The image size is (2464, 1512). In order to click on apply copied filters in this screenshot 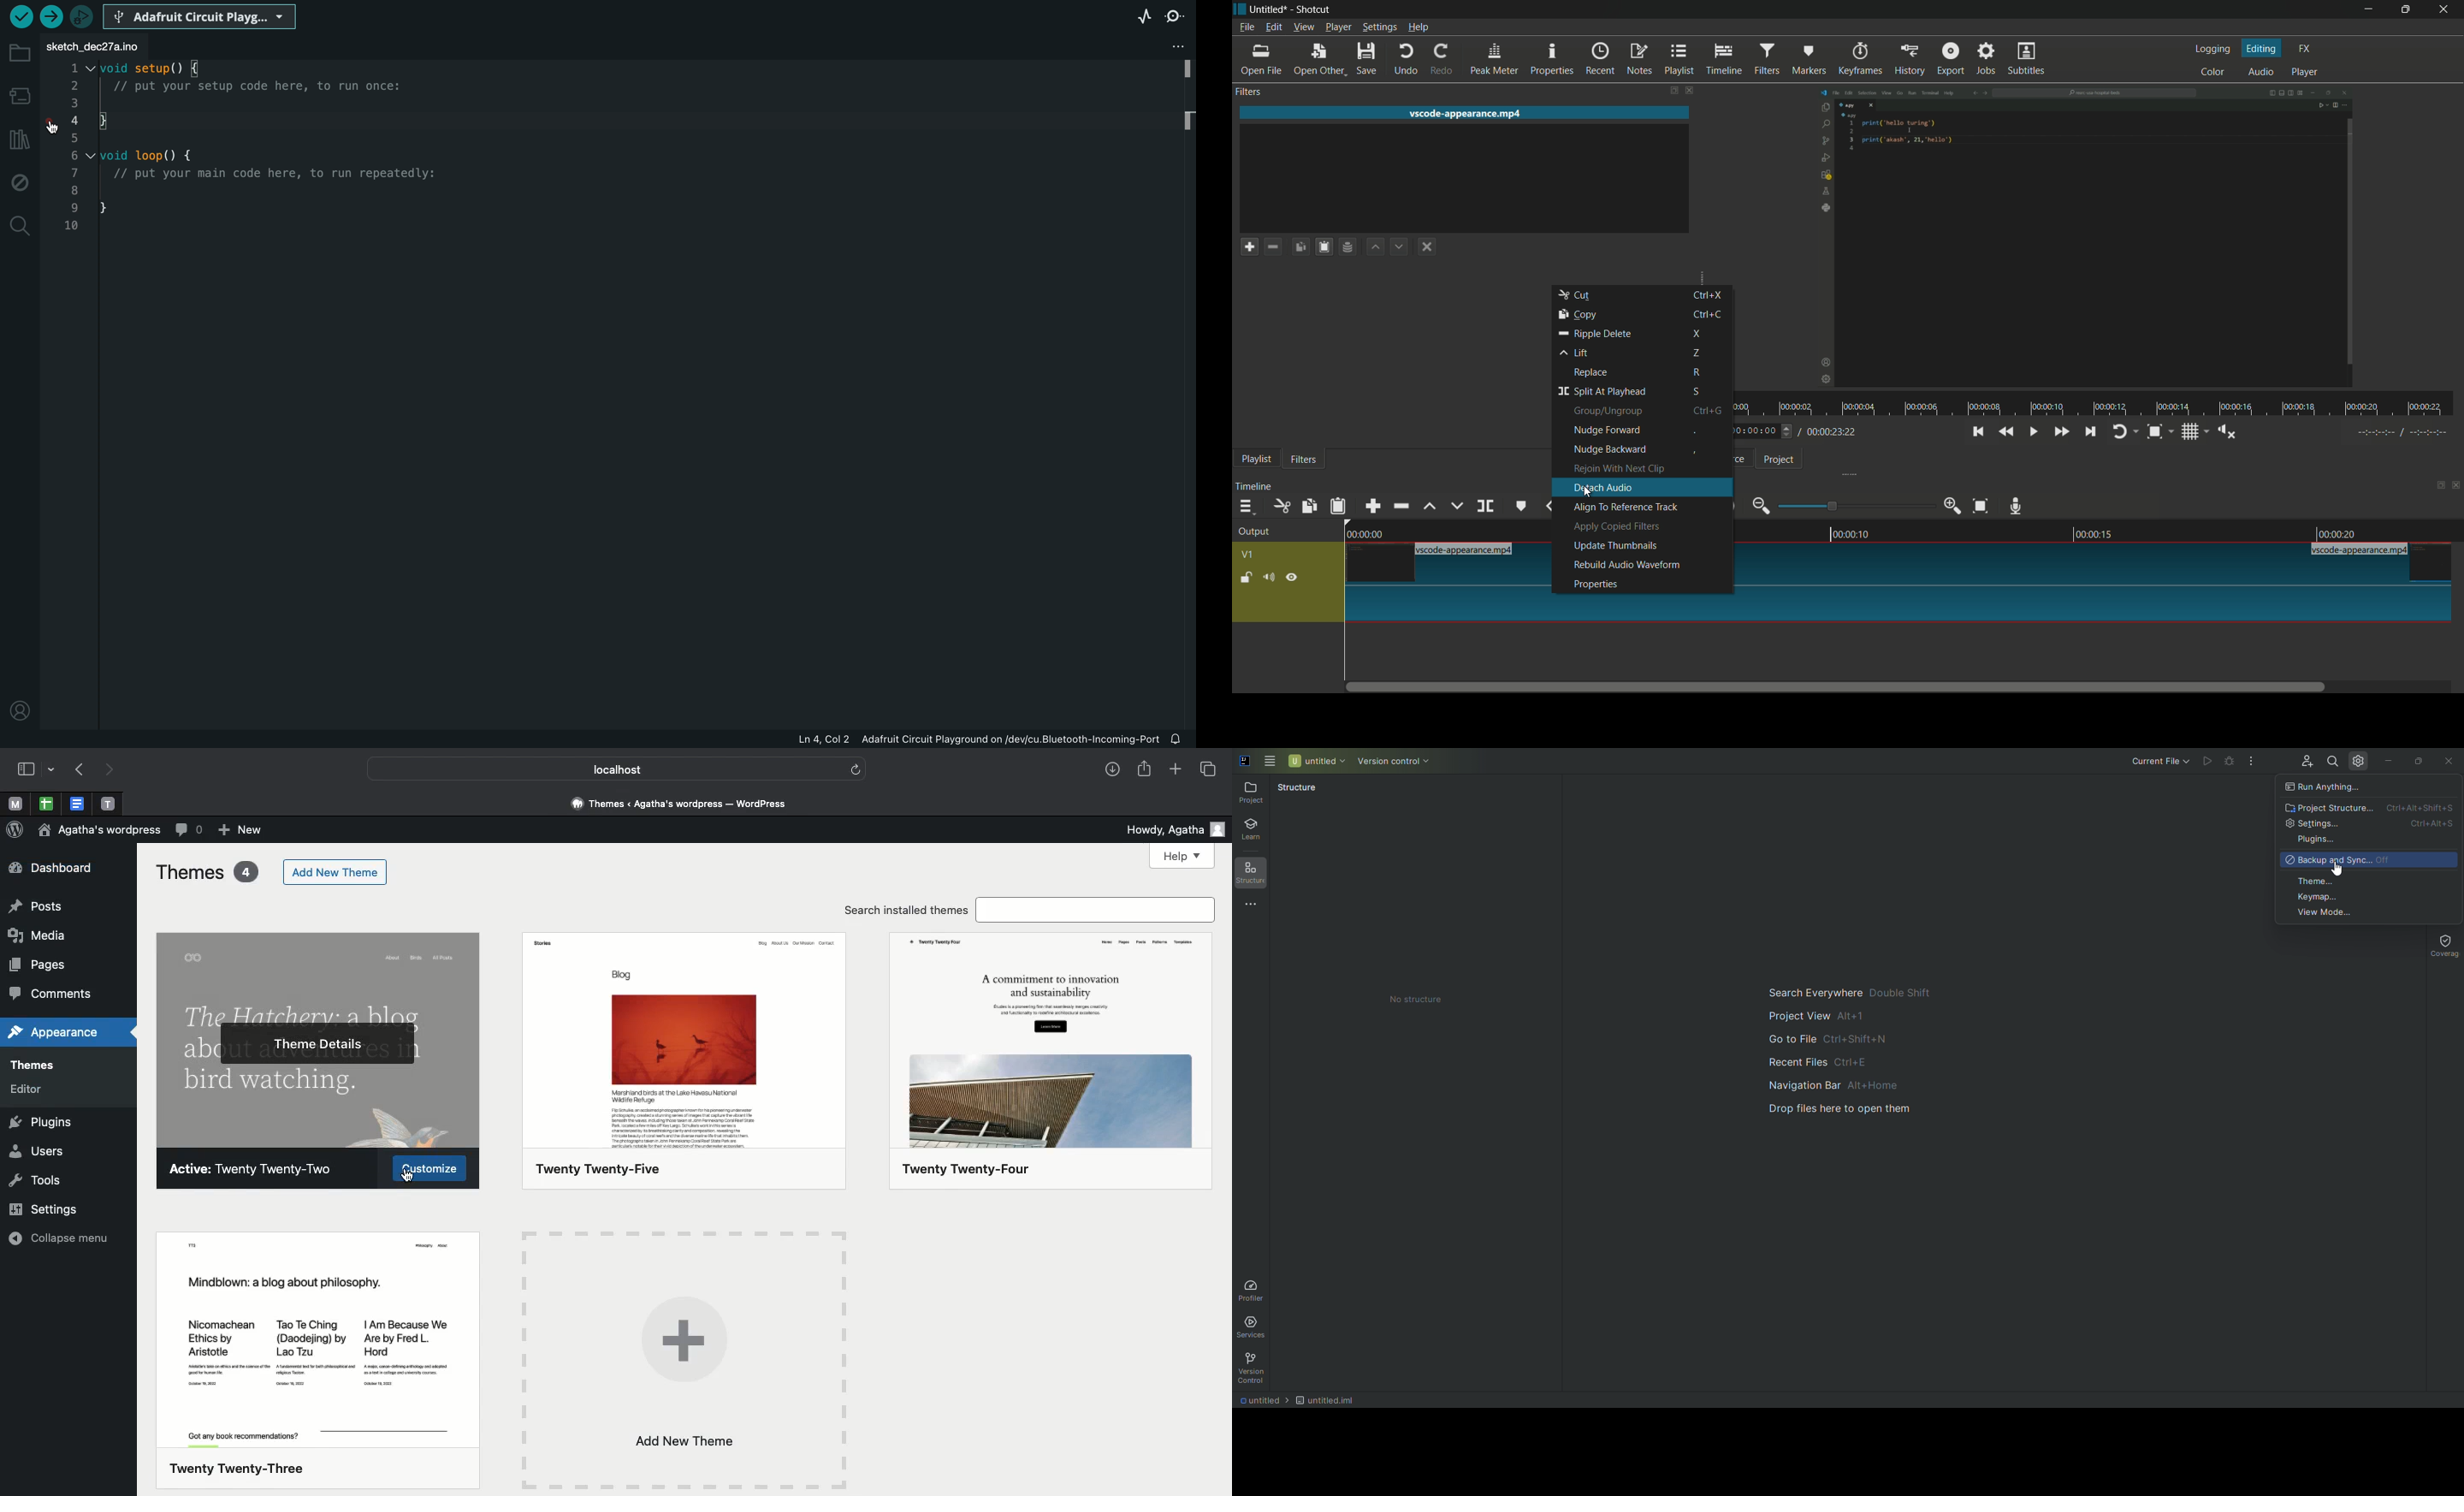, I will do `click(1616, 526)`.